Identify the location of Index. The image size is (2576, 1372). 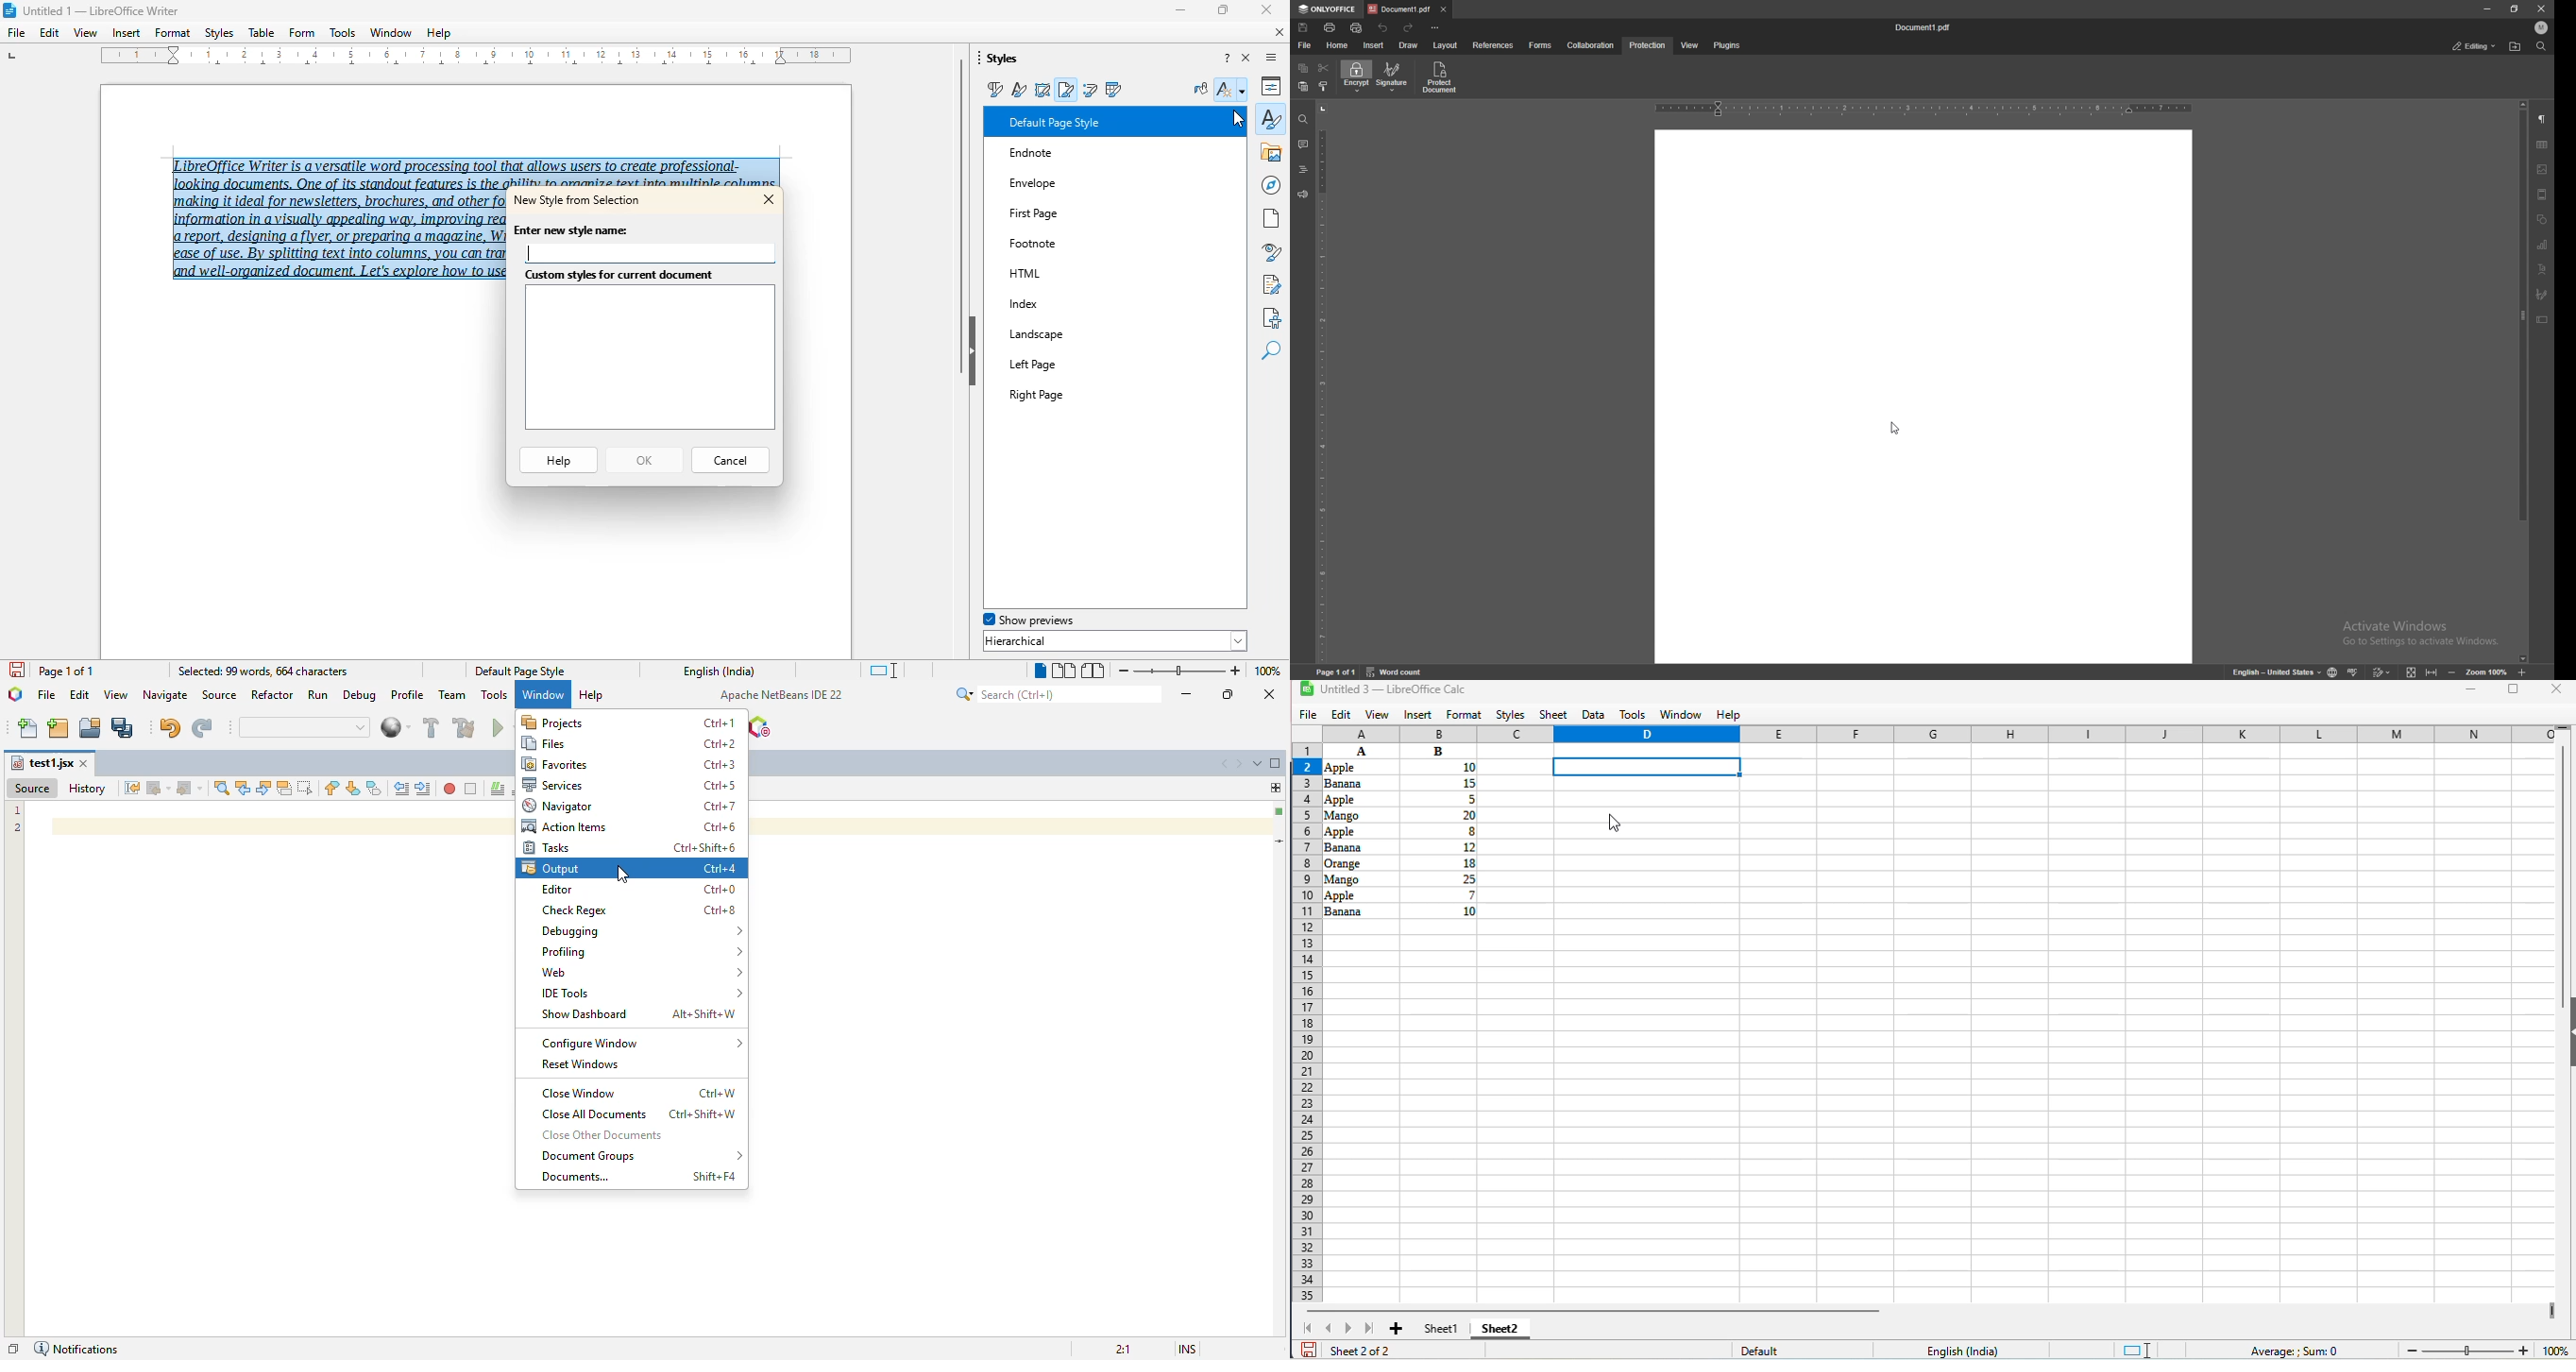
(1072, 304).